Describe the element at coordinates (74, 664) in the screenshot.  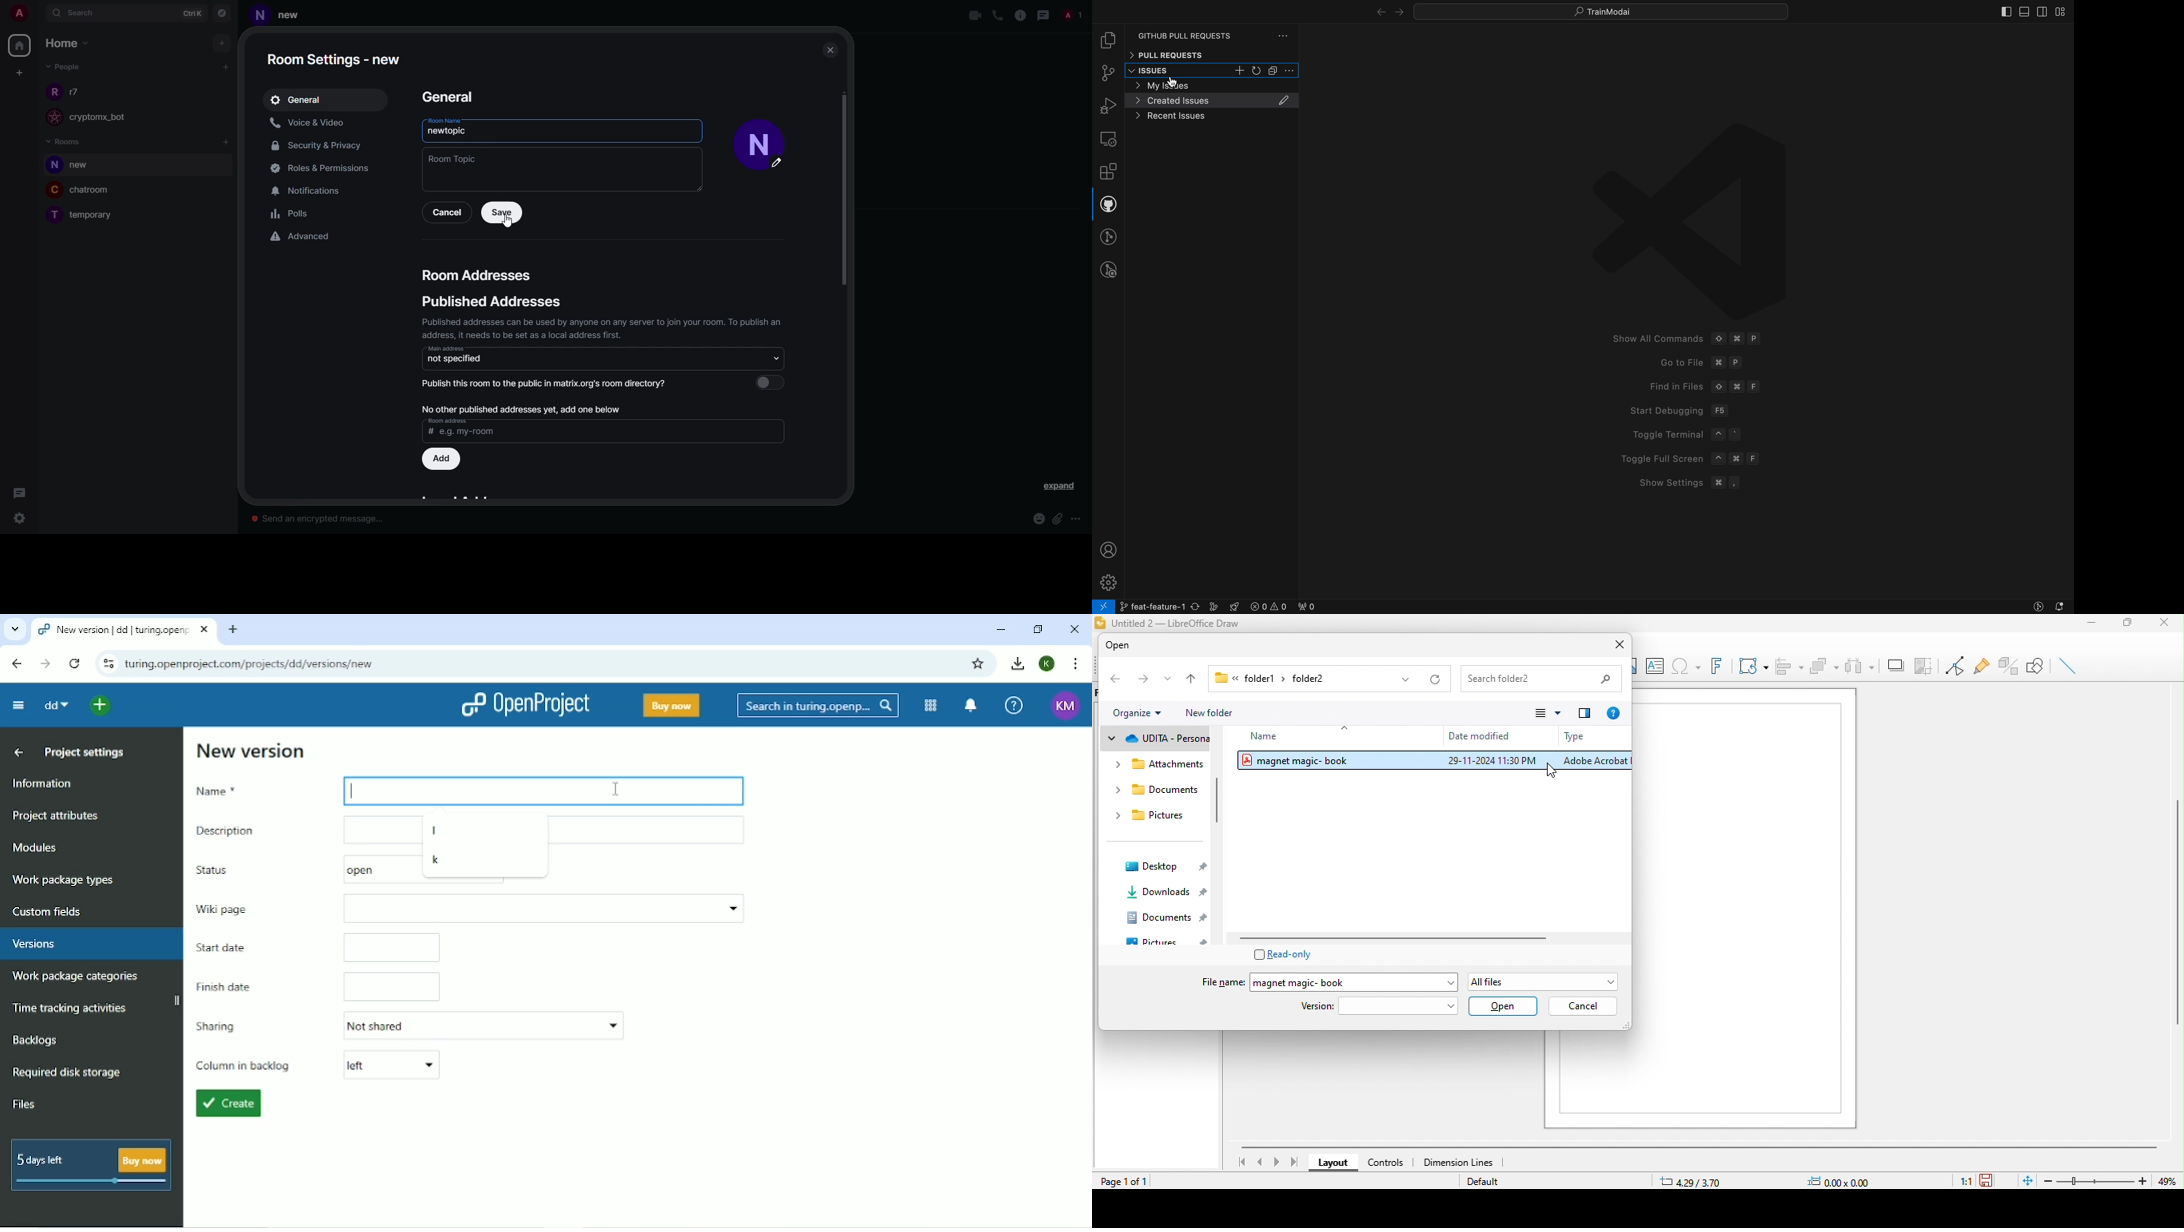
I see `Reload this page` at that location.